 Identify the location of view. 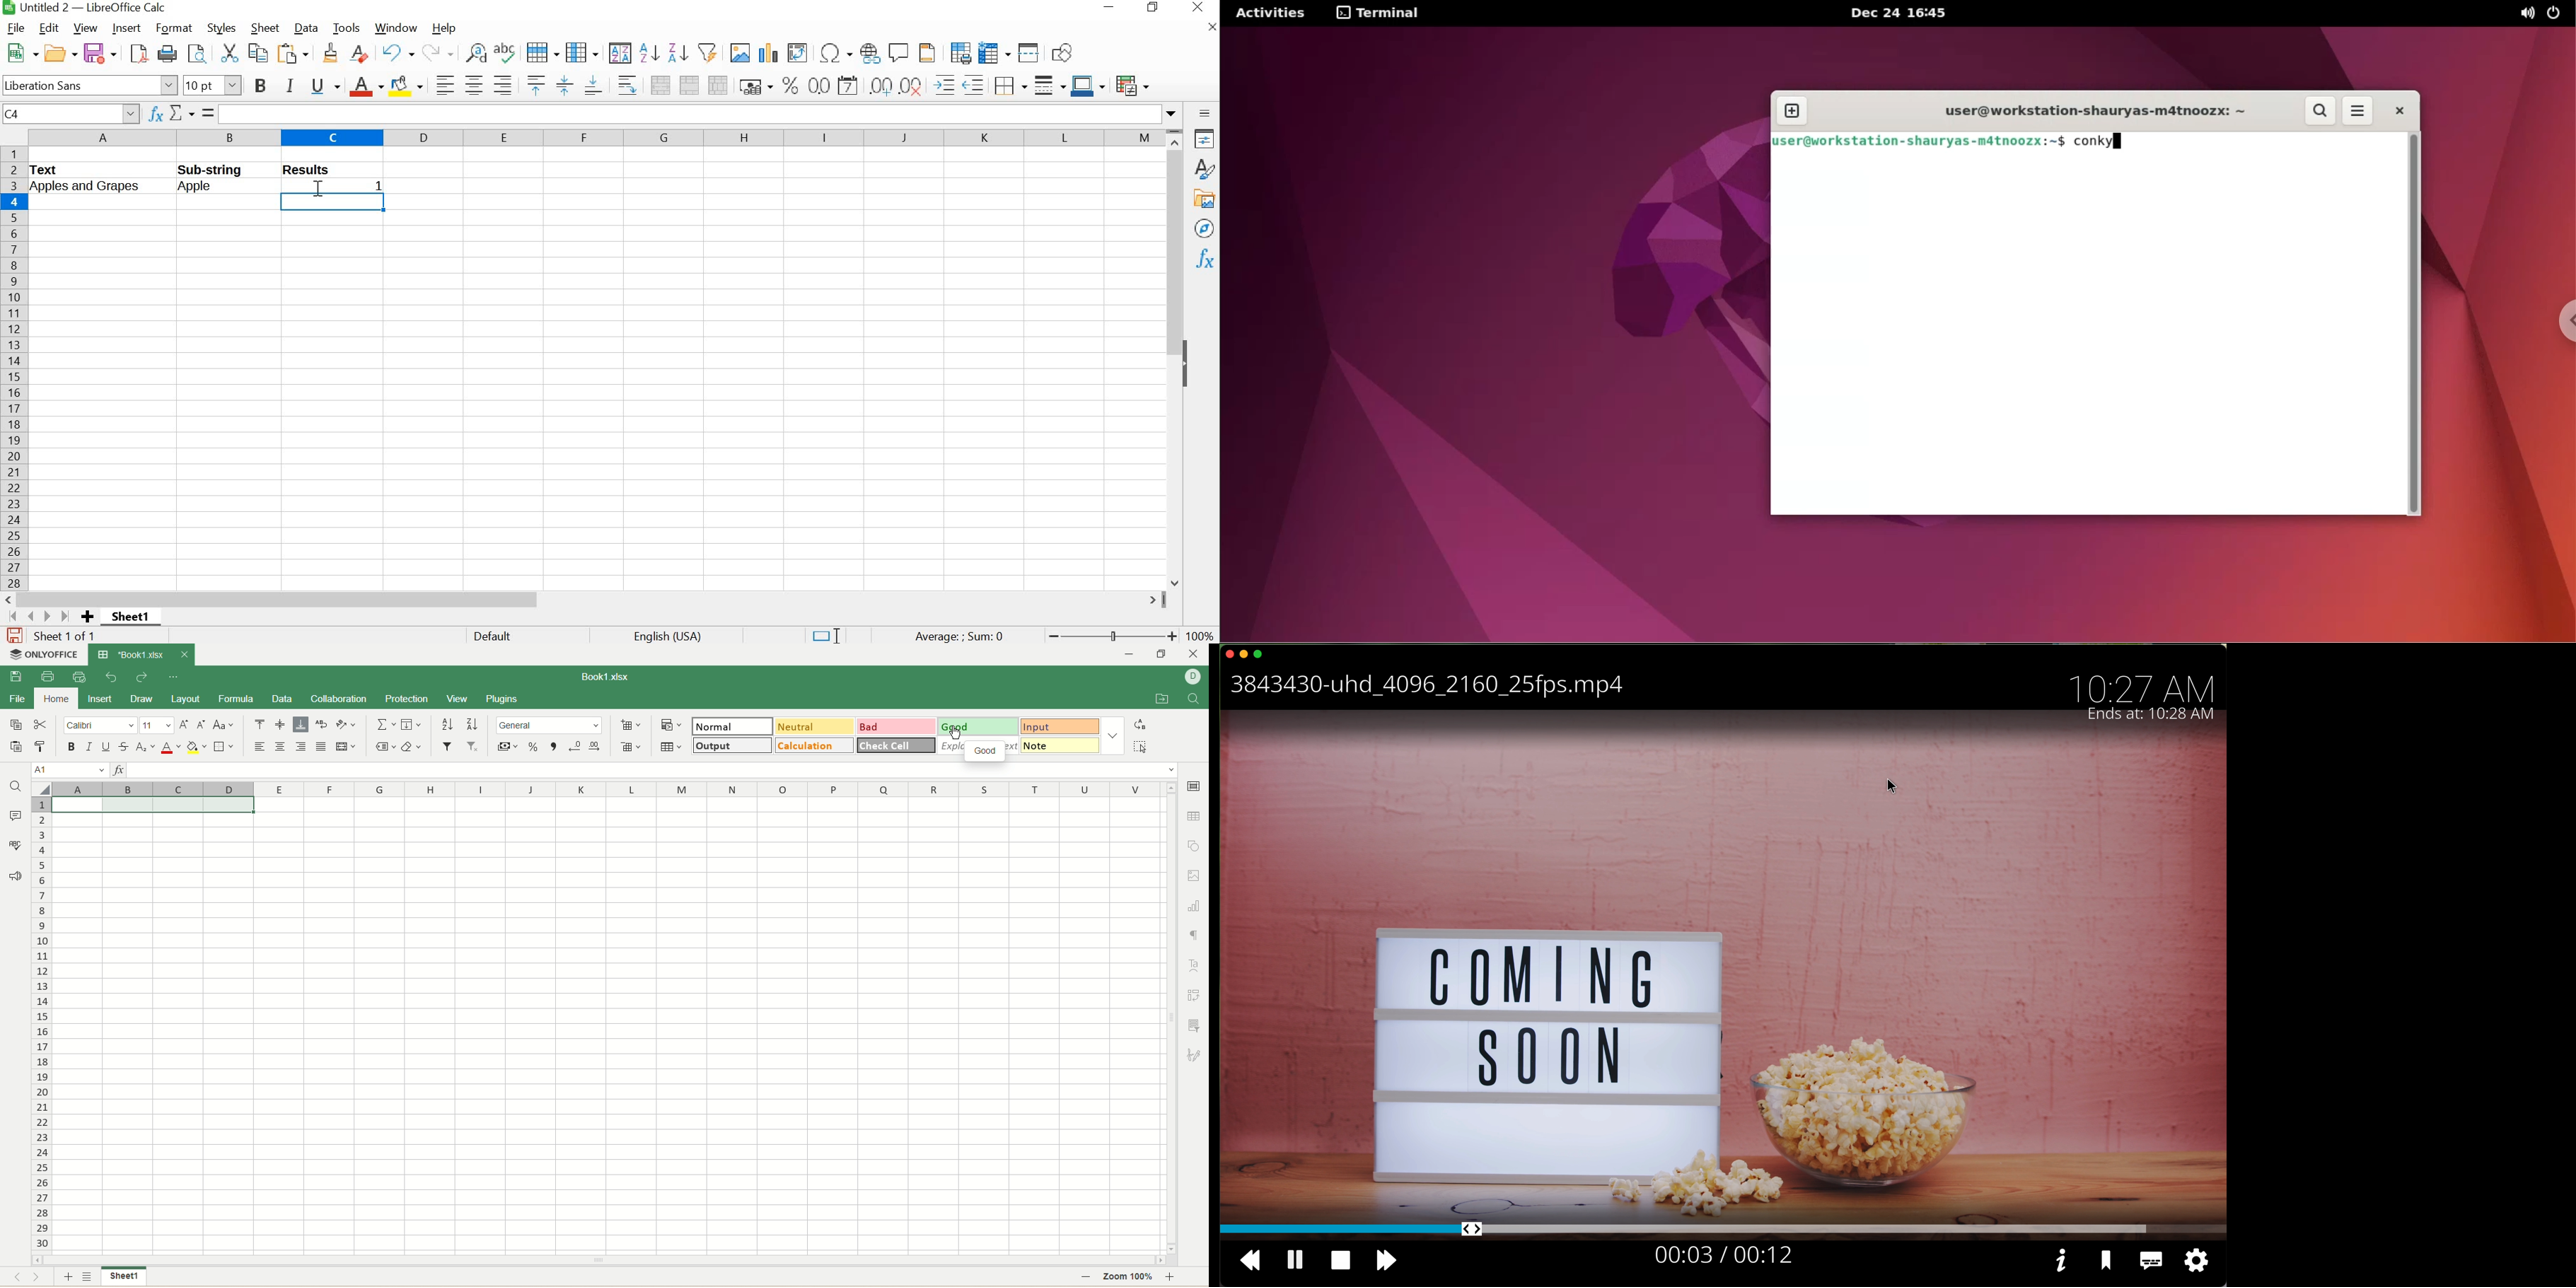
(83, 27).